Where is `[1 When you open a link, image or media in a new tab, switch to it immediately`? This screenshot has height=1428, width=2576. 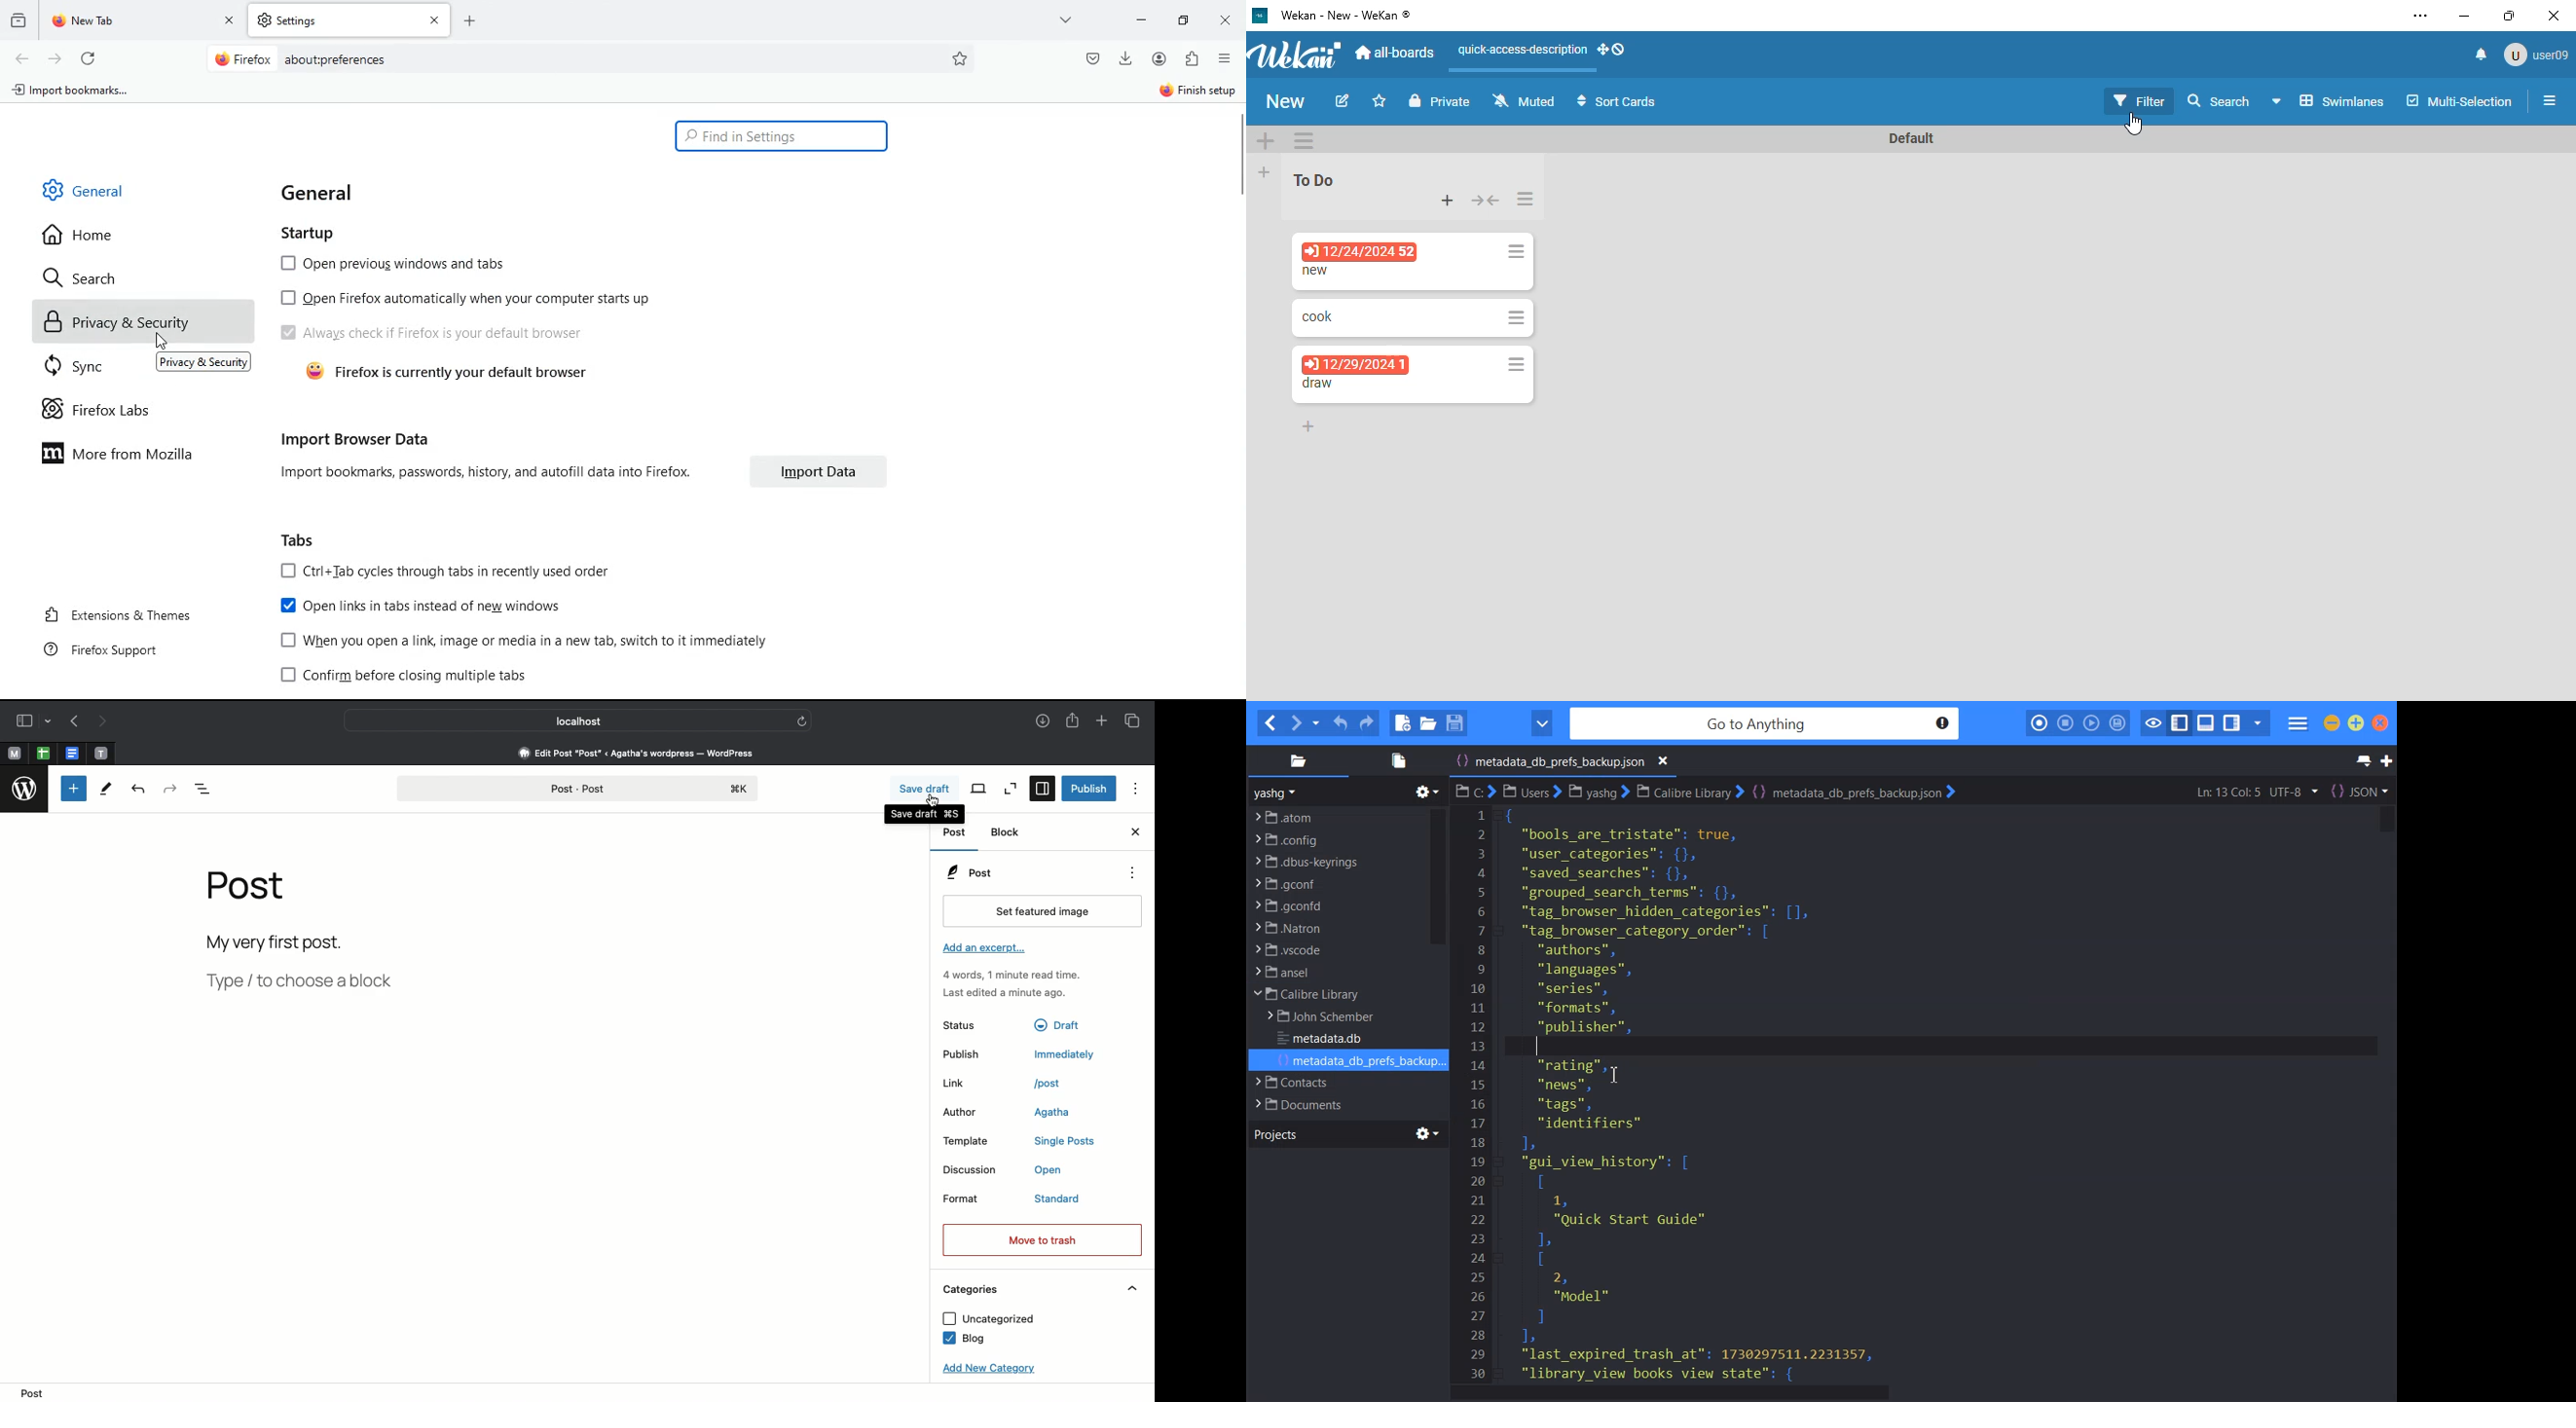 [1 When you open a link, image or media in a new tab, switch to it immediately is located at coordinates (520, 639).